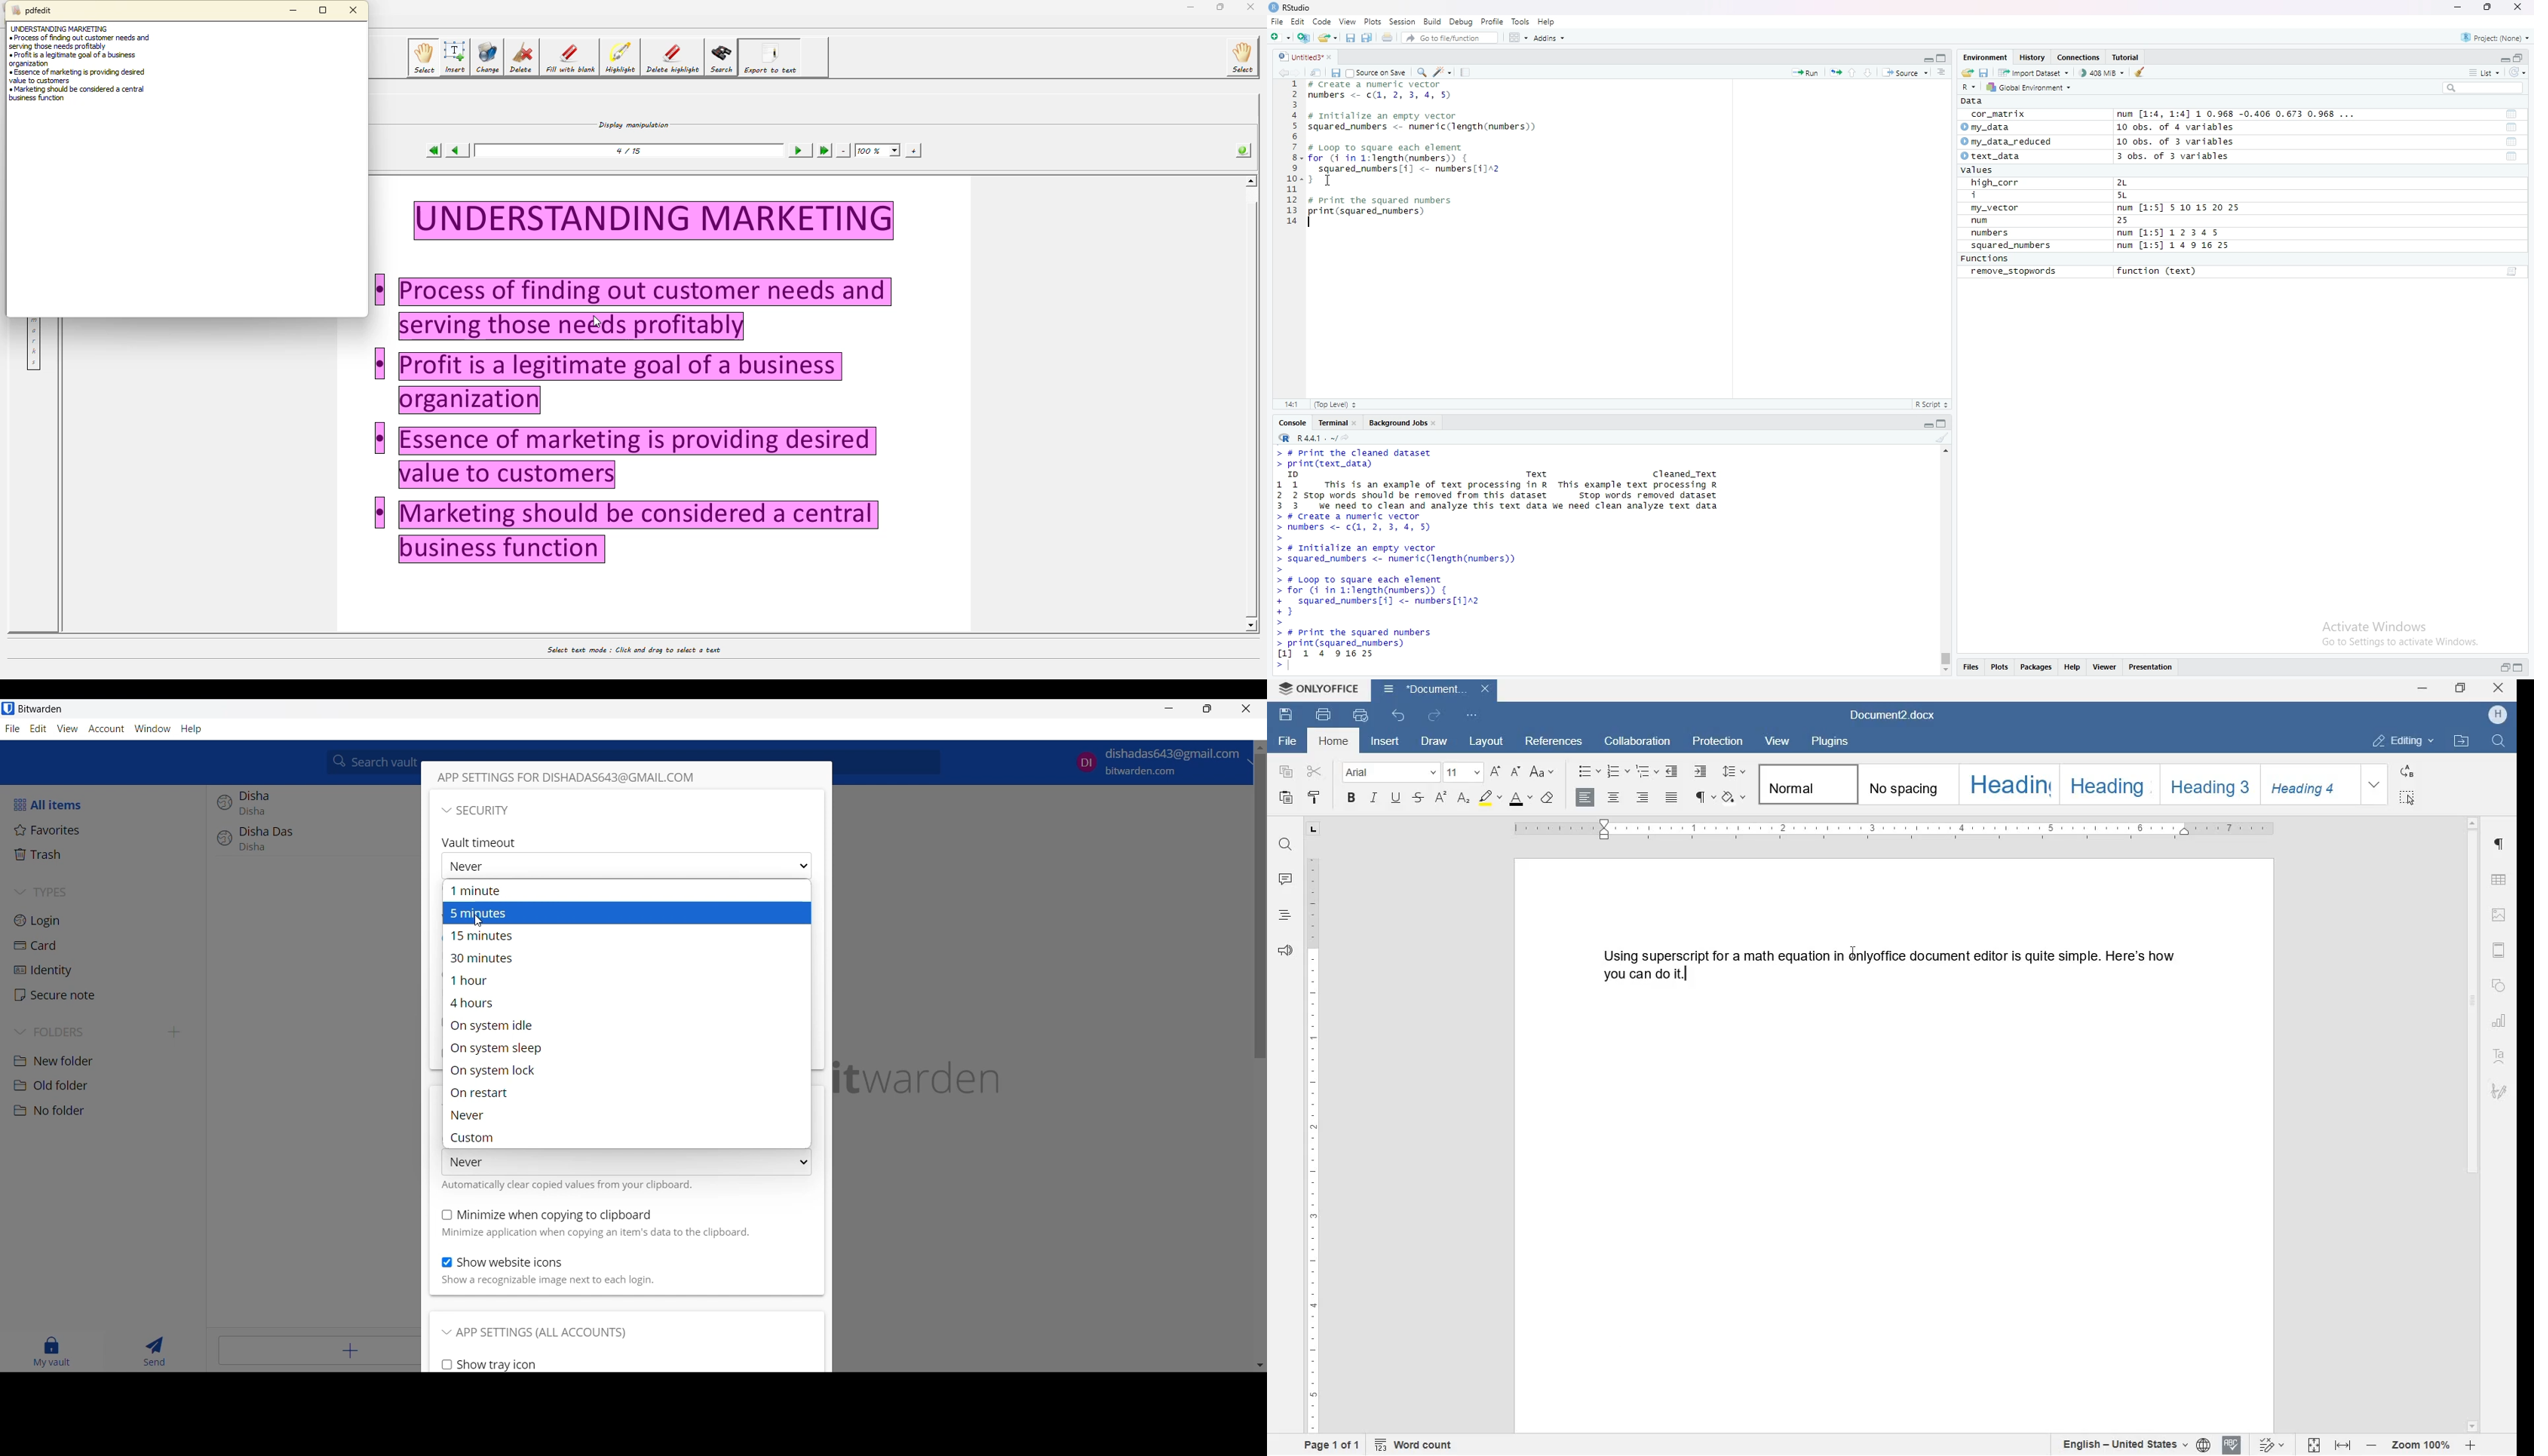  What do you see at coordinates (1348, 21) in the screenshot?
I see `View` at bounding box center [1348, 21].